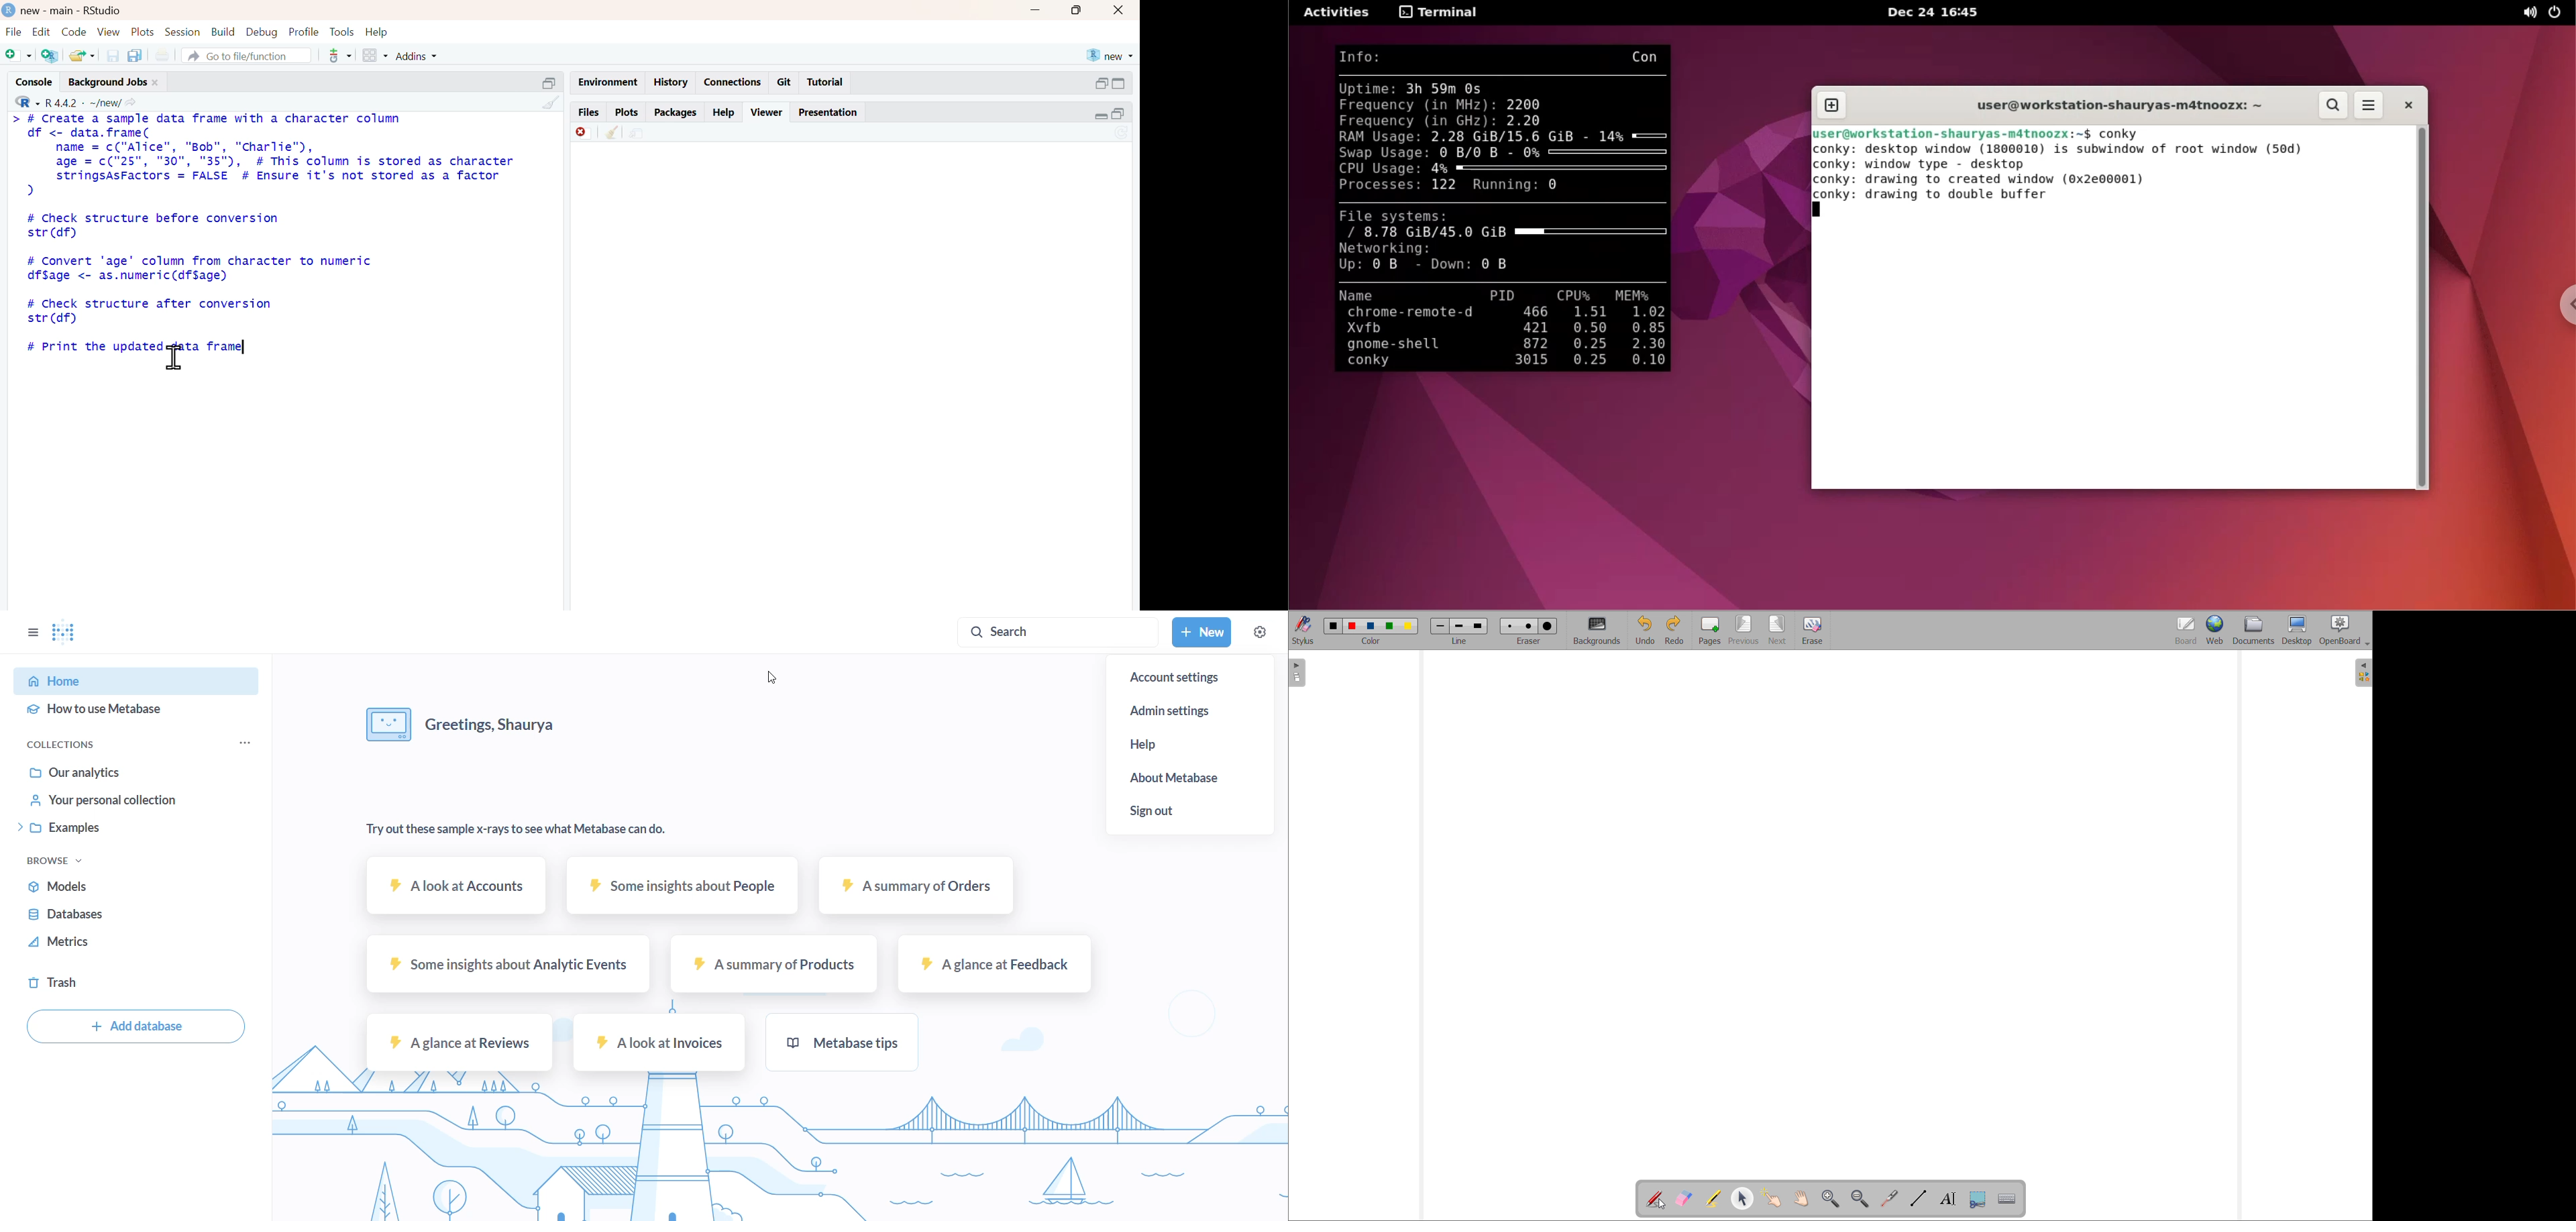 The height and width of the screenshot is (1232, 2576). What do you see at coordinates (1119, 10) in the screenshot?
I see `close` at bounding box center [1119, 10].